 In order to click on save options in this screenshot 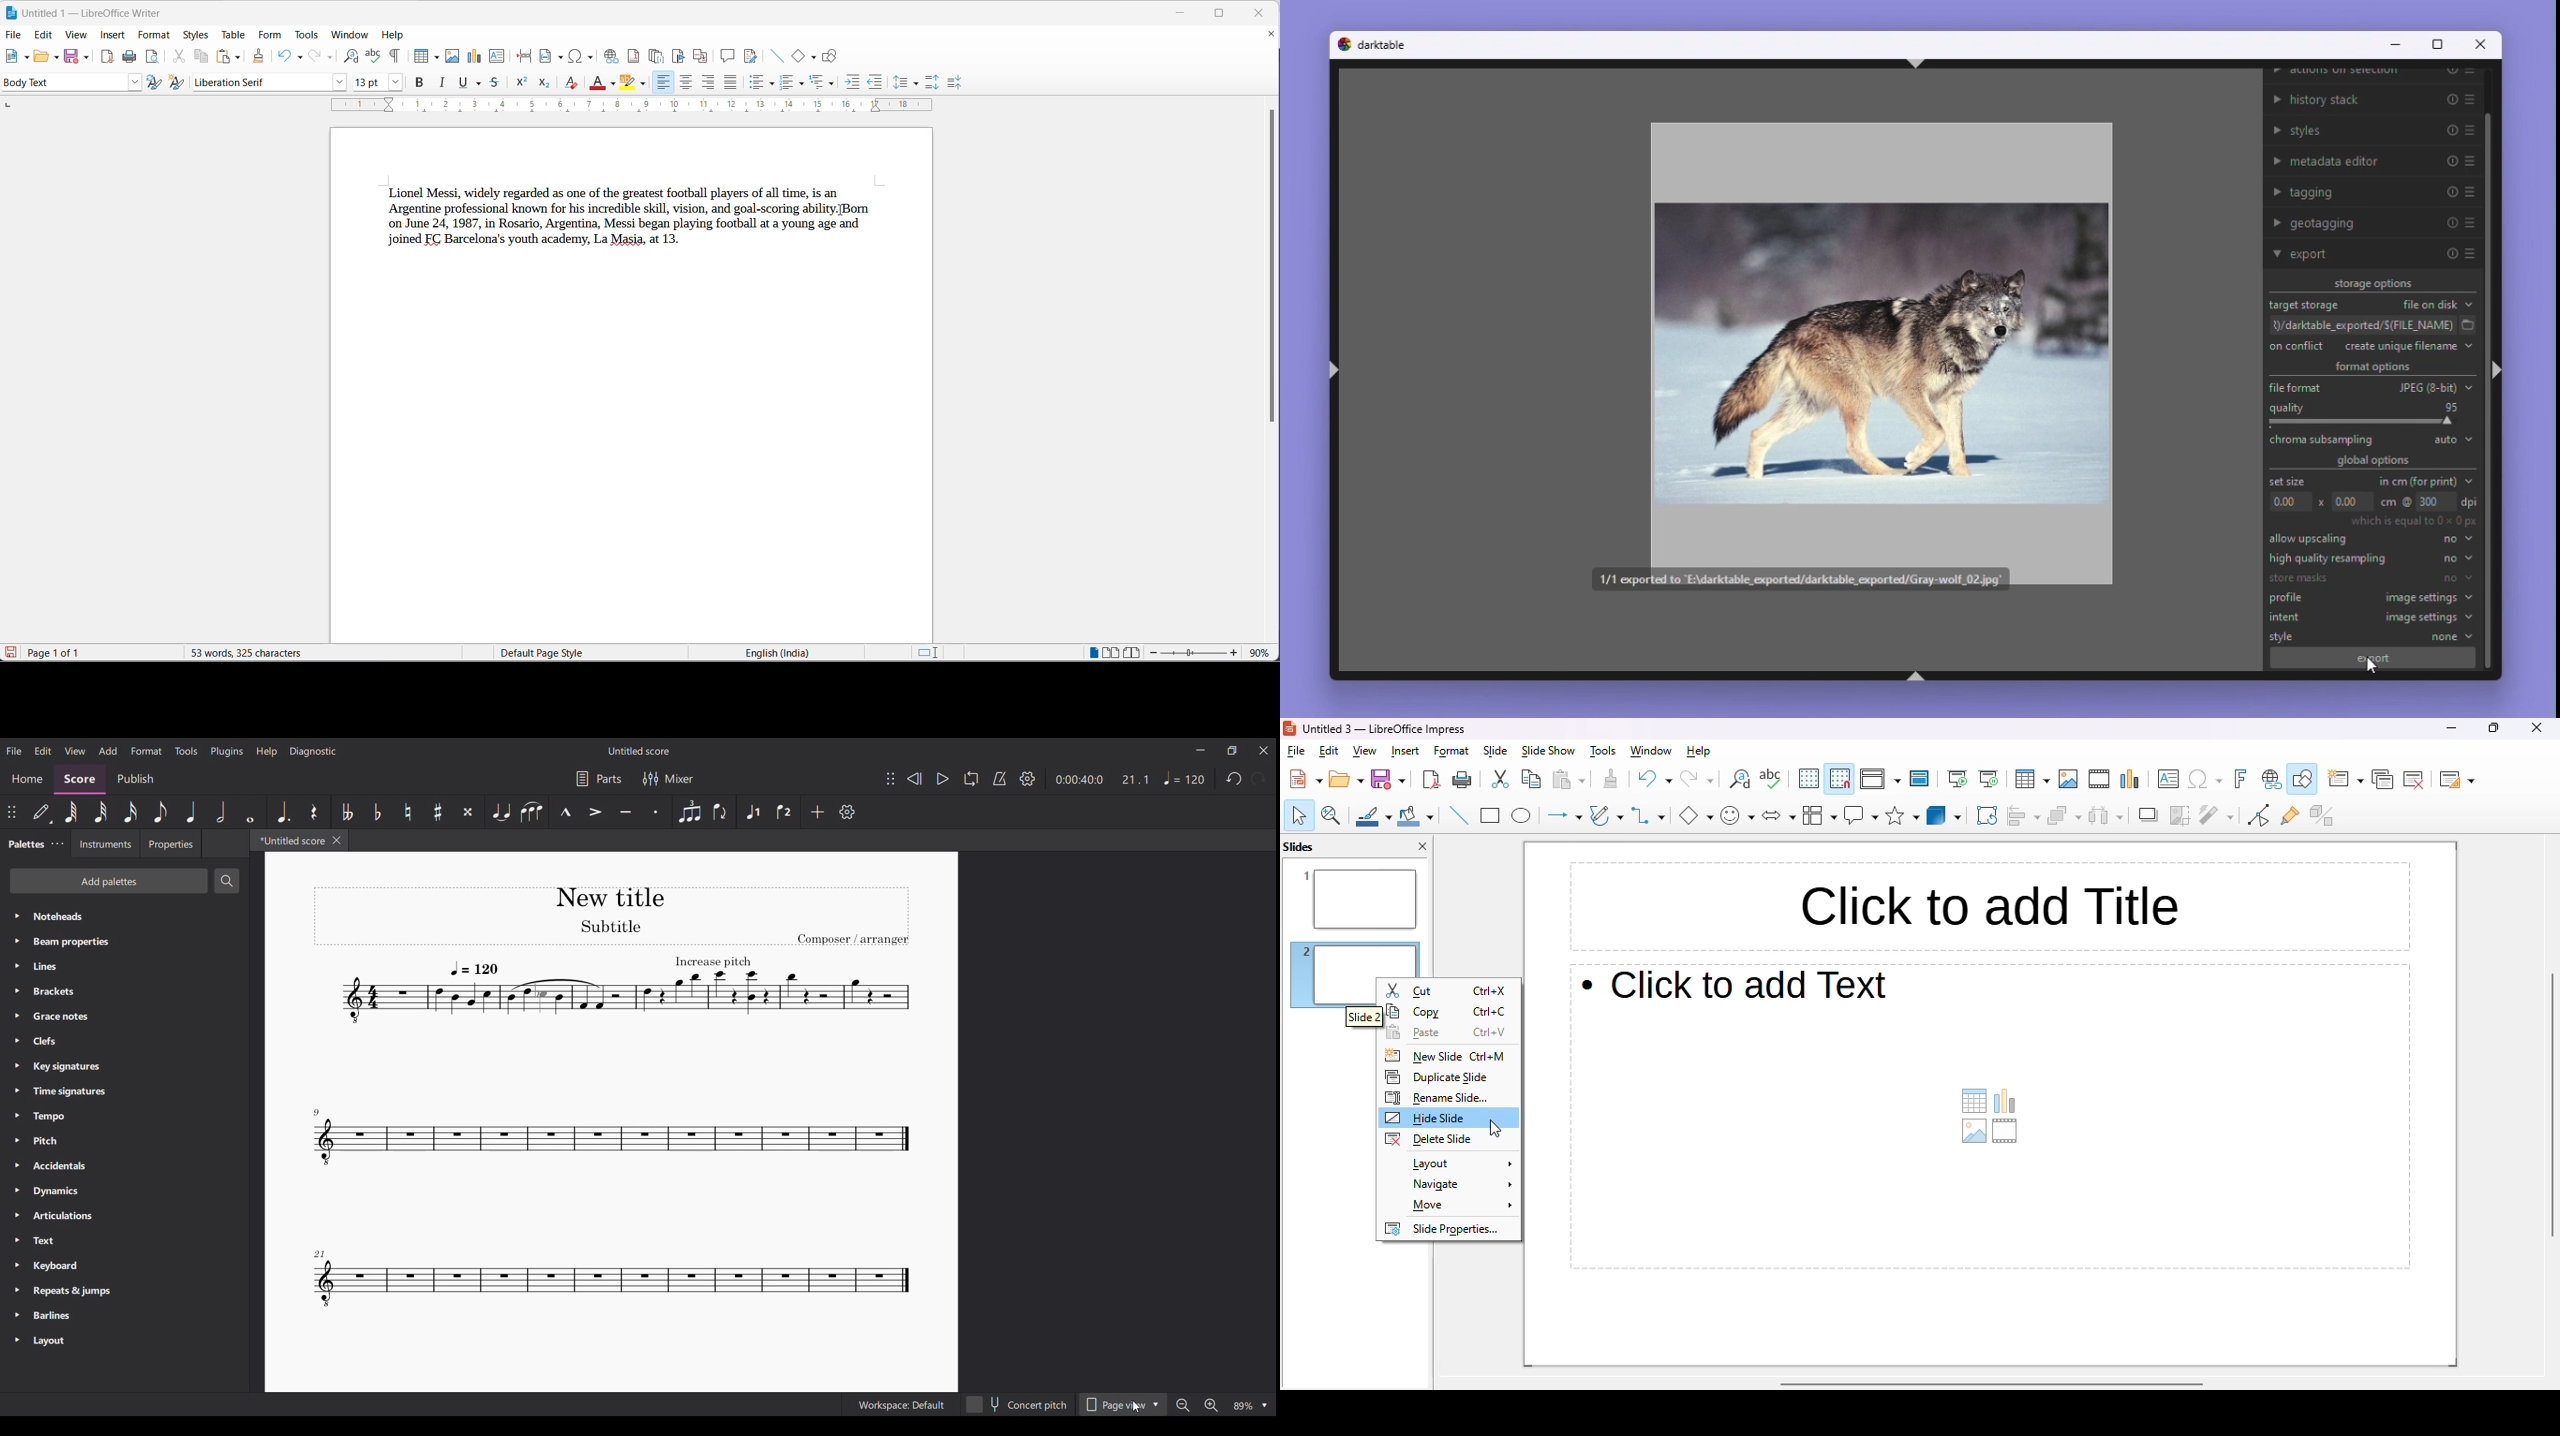, I will do `click(85, 59)`.